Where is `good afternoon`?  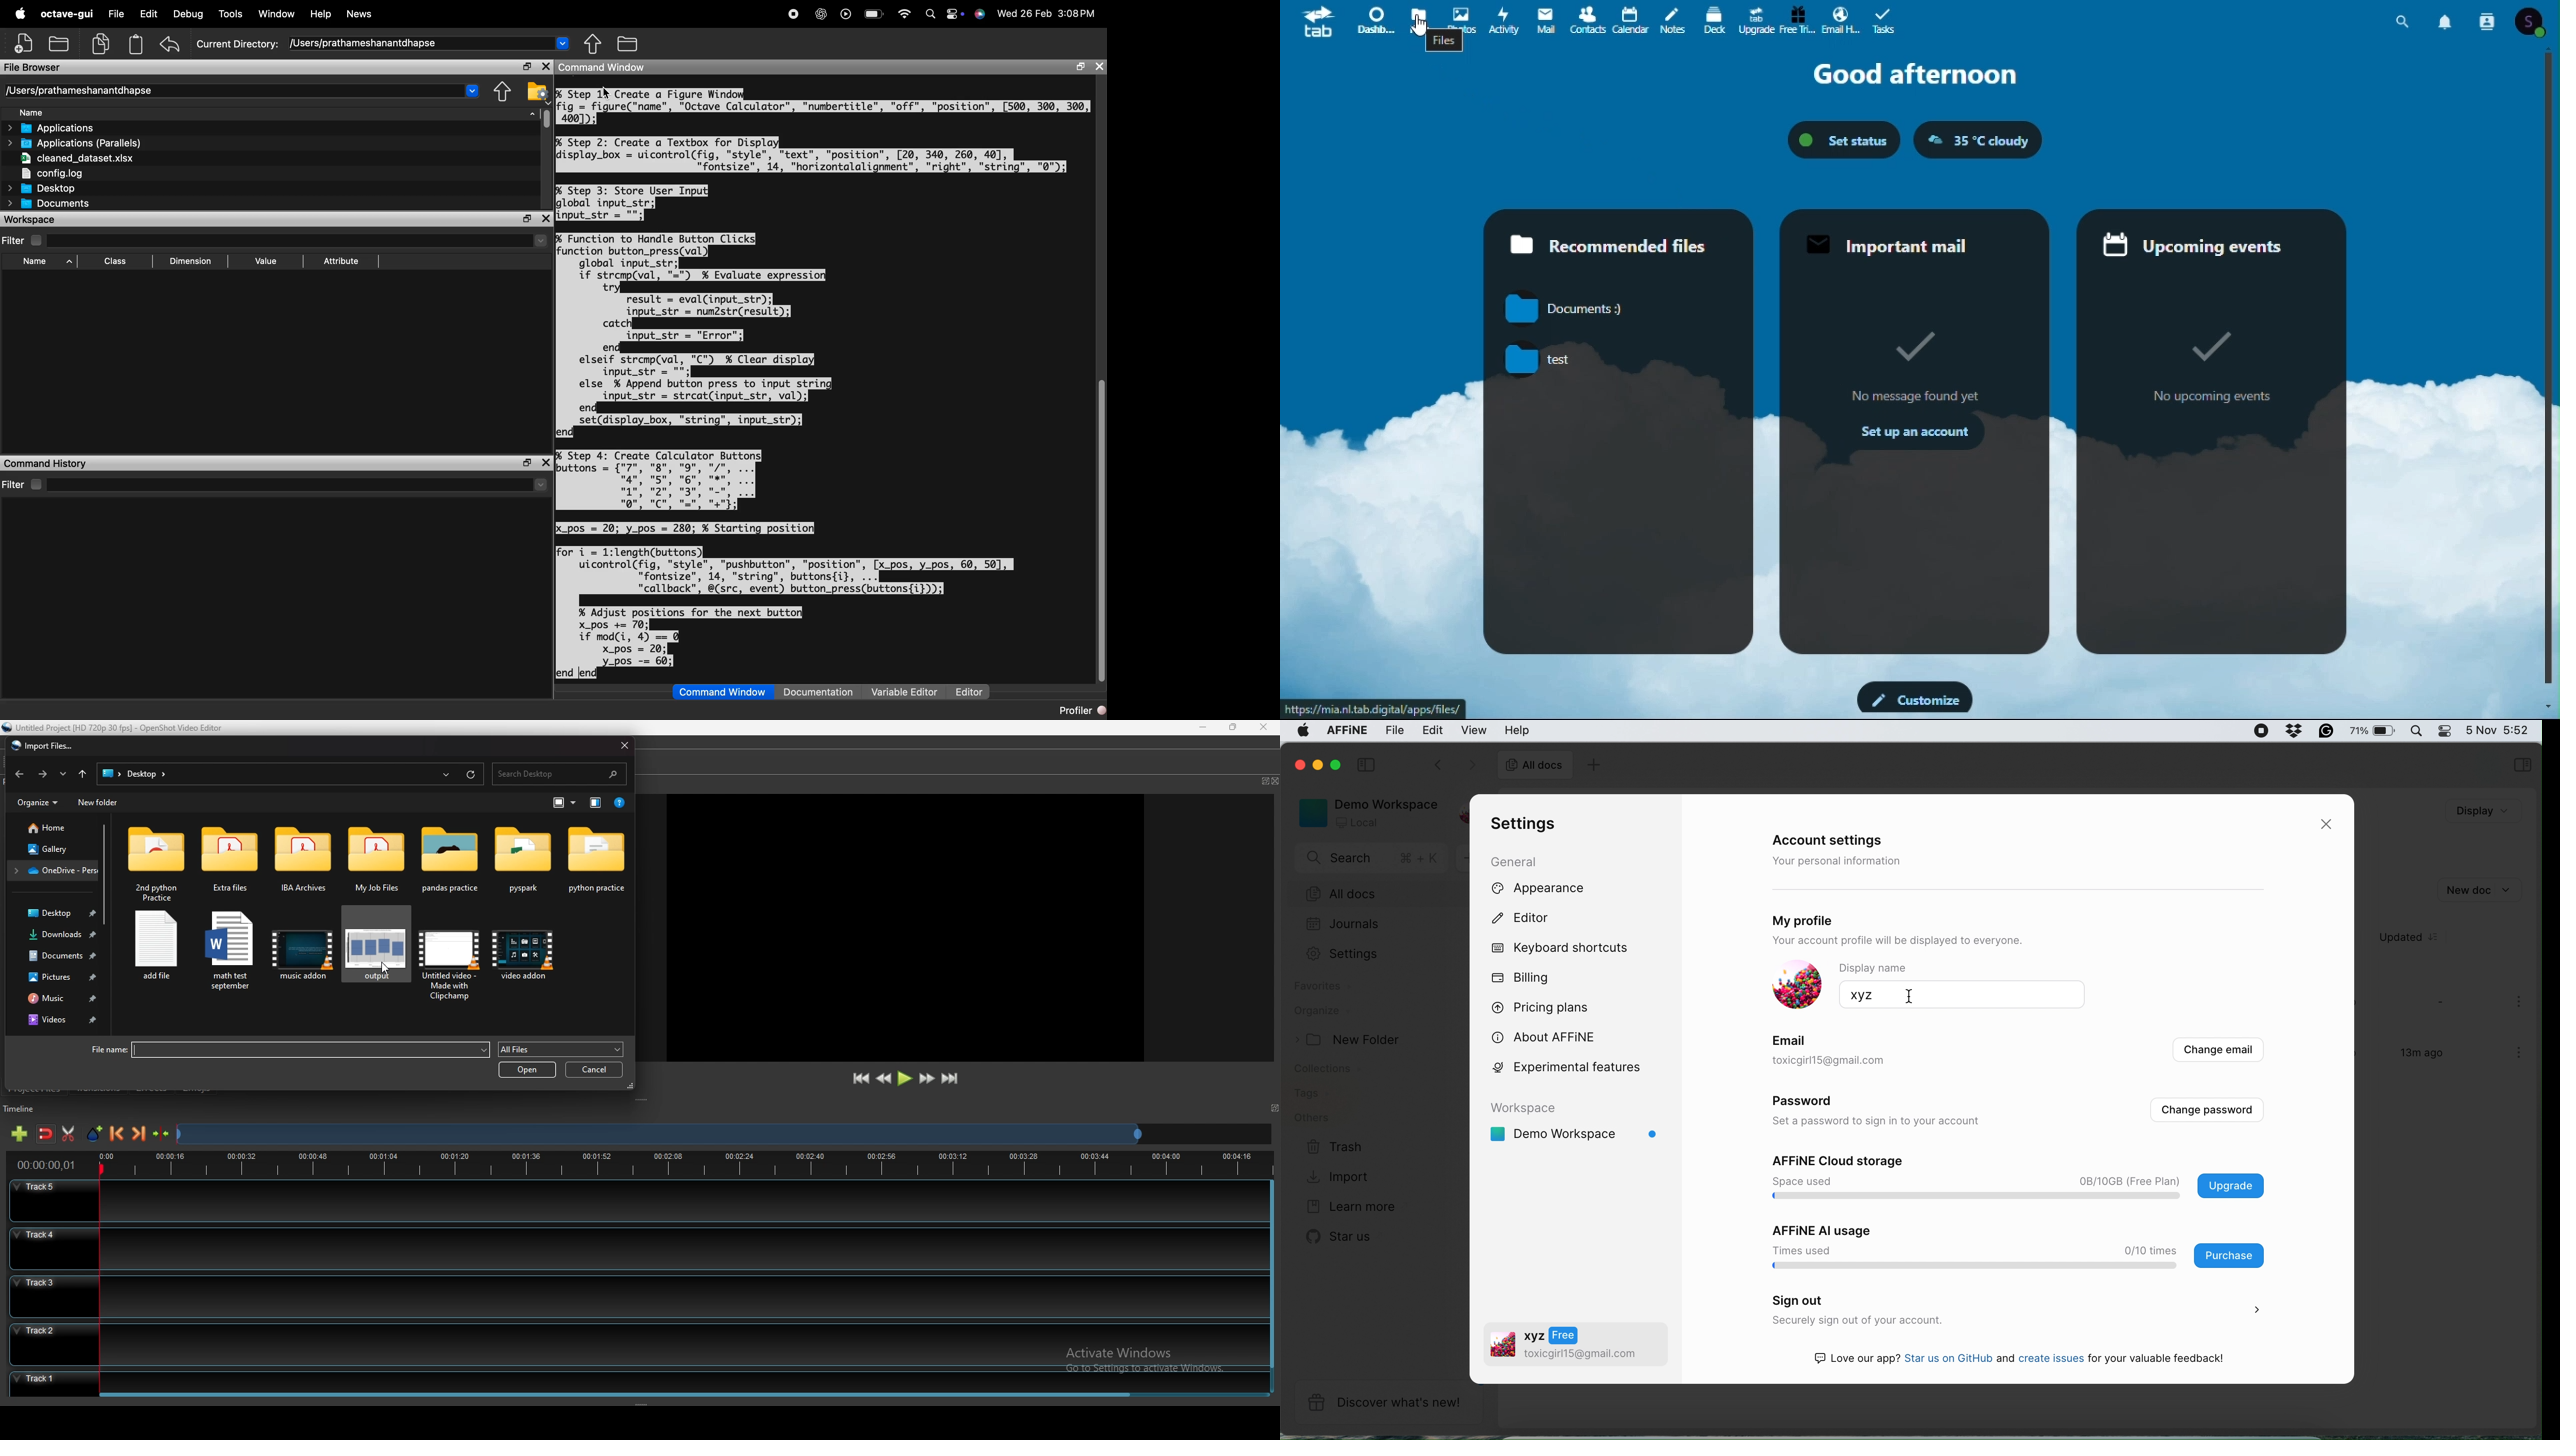
good afternoon is located at coordinates (1907, 73).